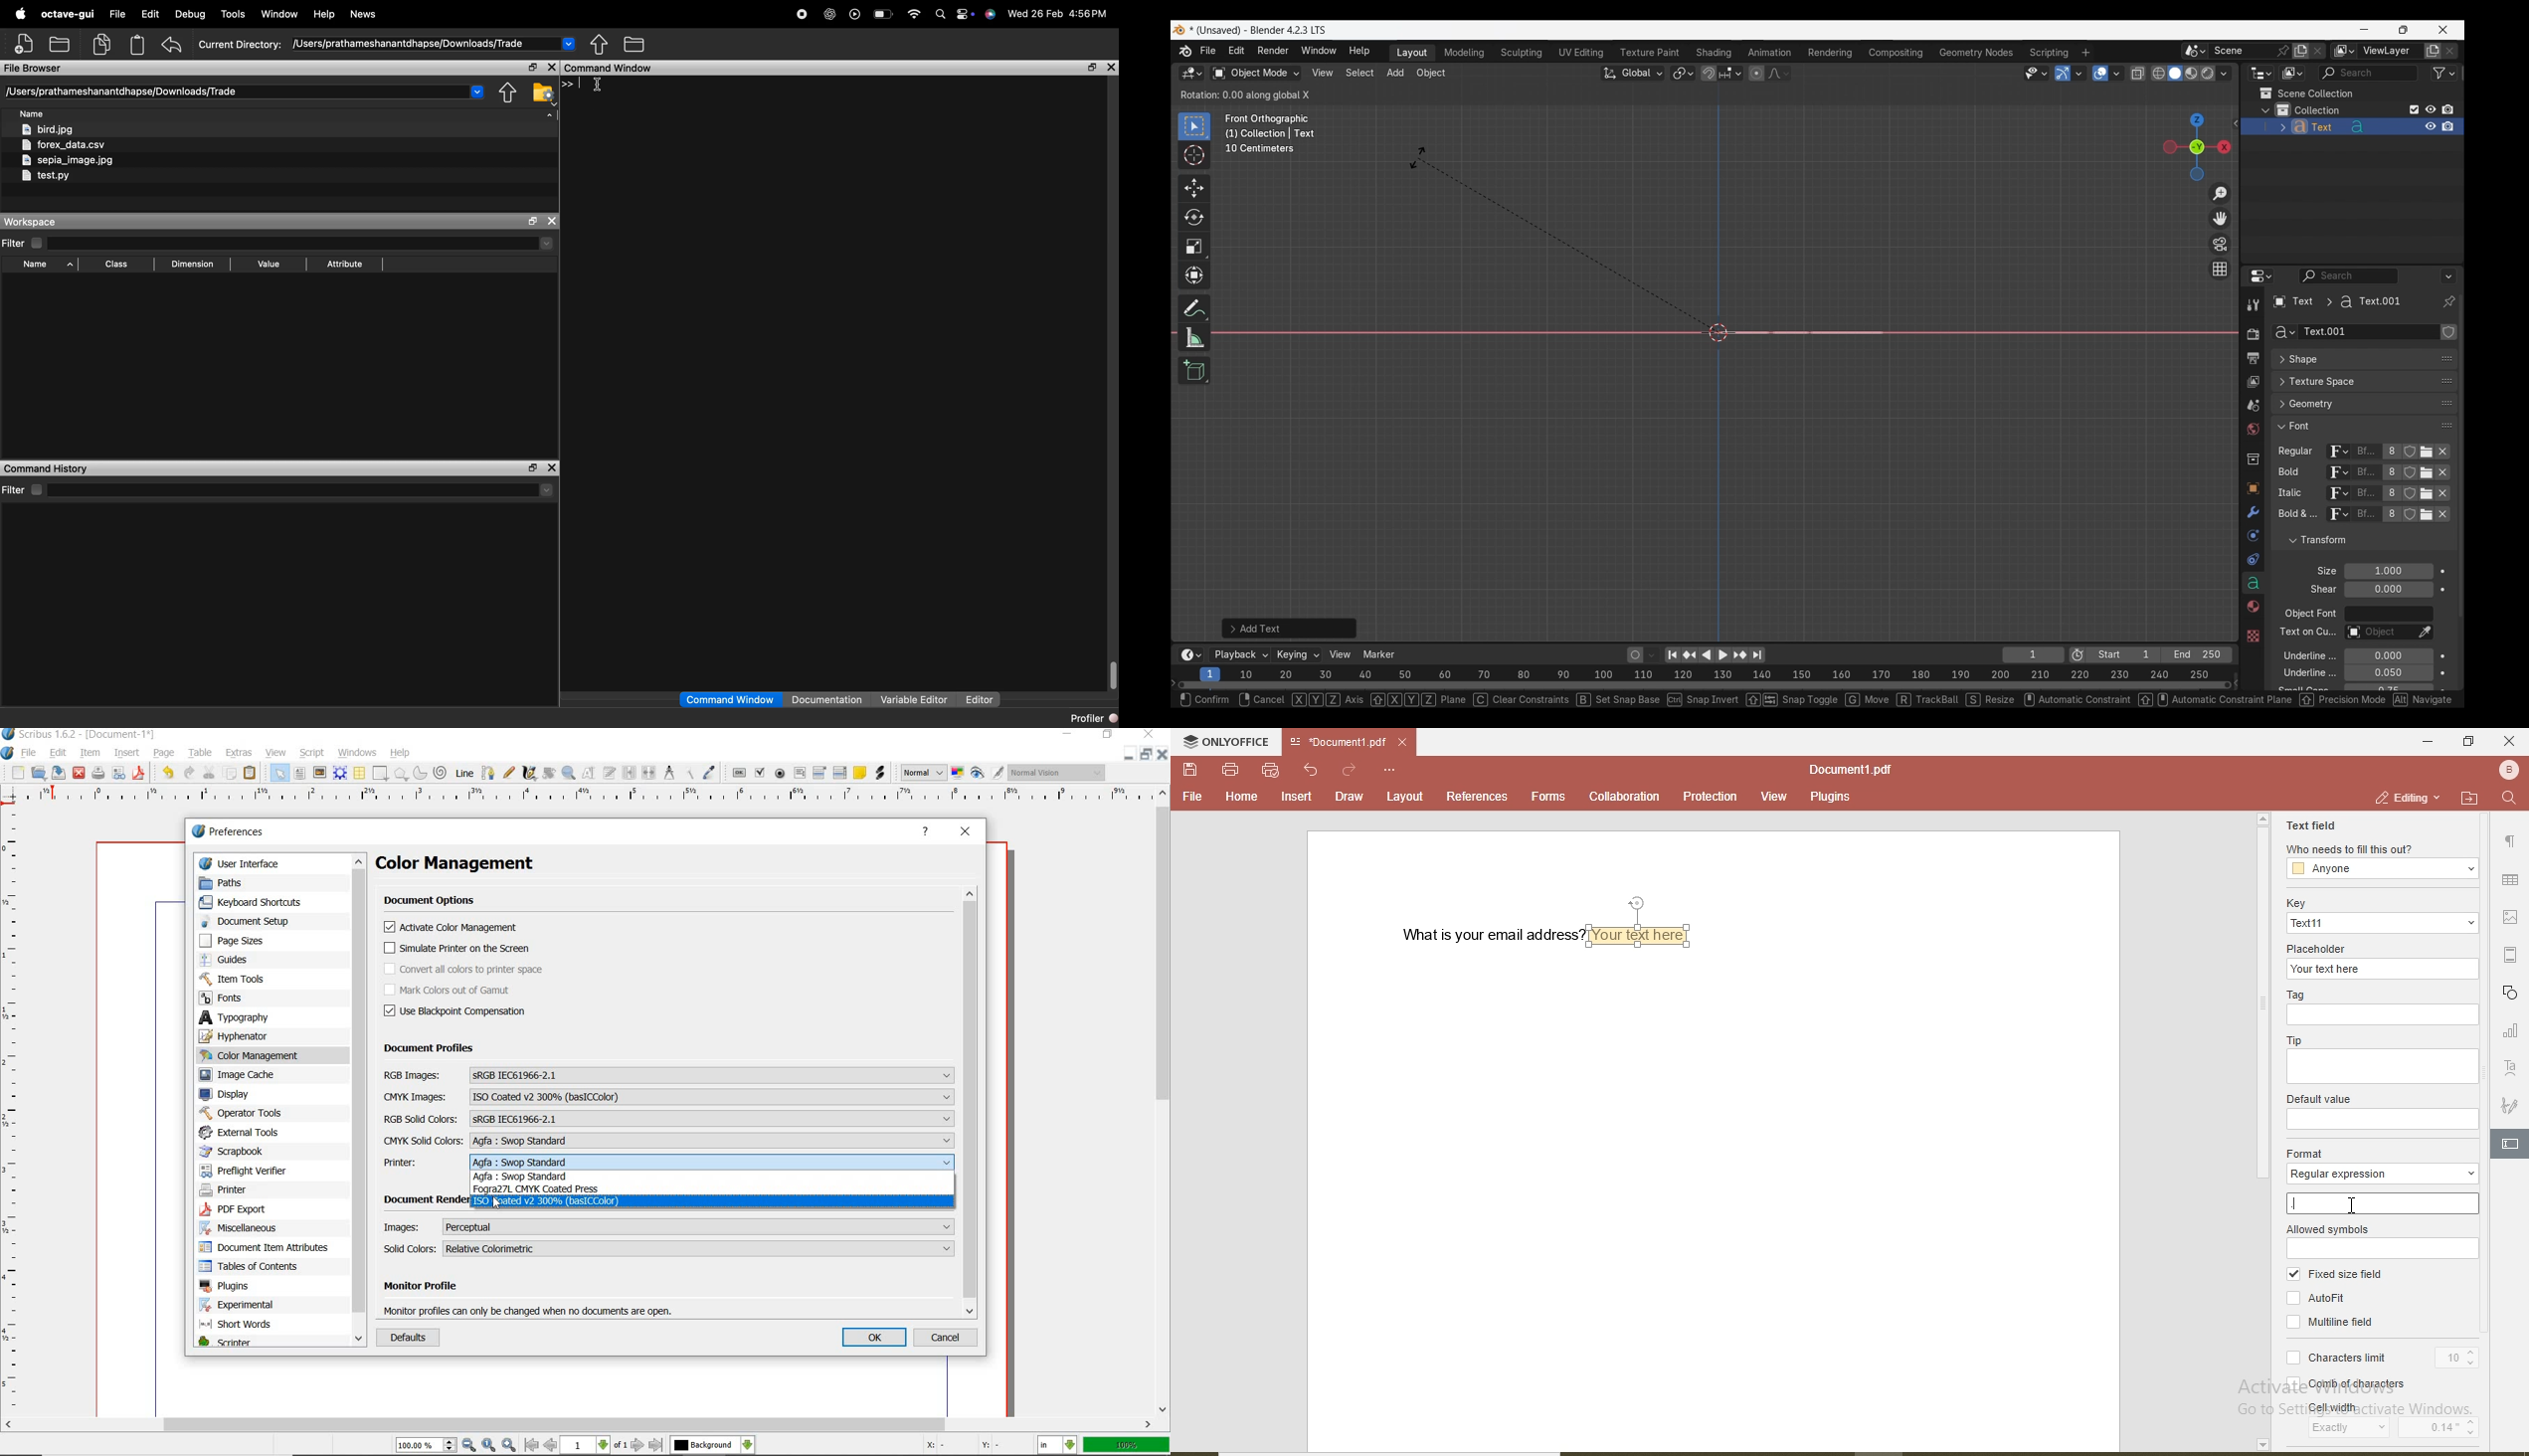  What do you see at coordinates (967, 833) in the screenshot?
I see `CLOSE` at bounding box center [967, 833].